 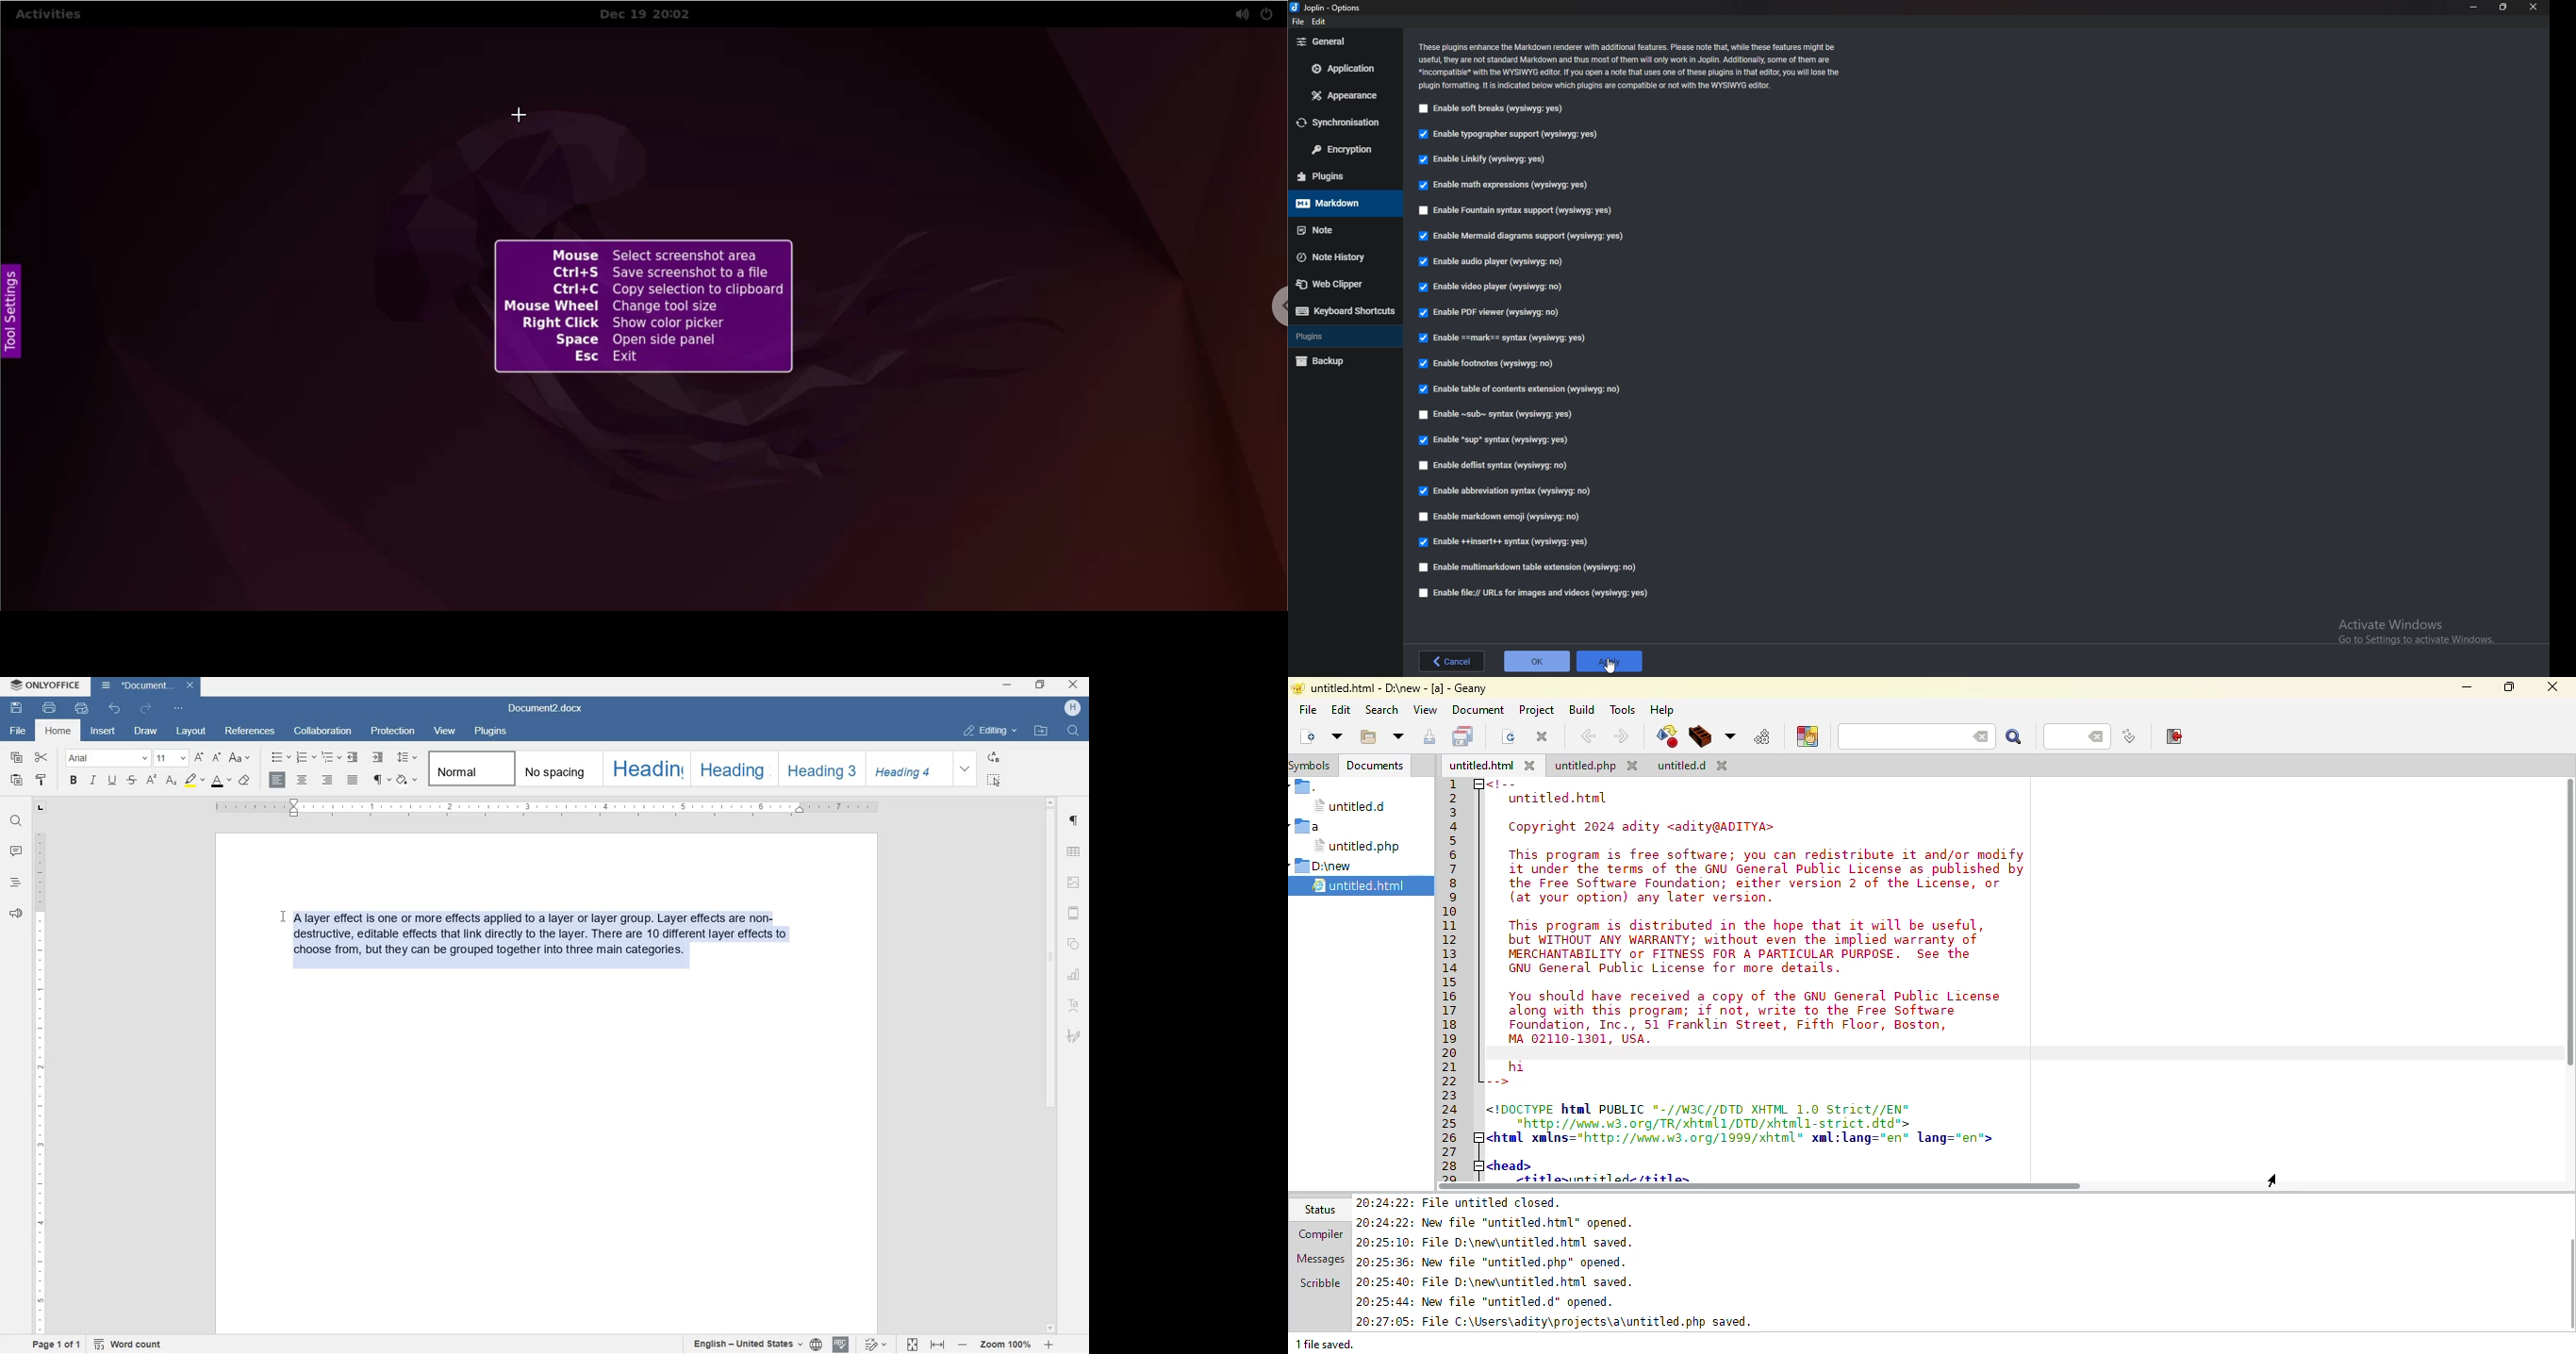 I want to click on enable markdown emoji, so click(x=1497, y=518).